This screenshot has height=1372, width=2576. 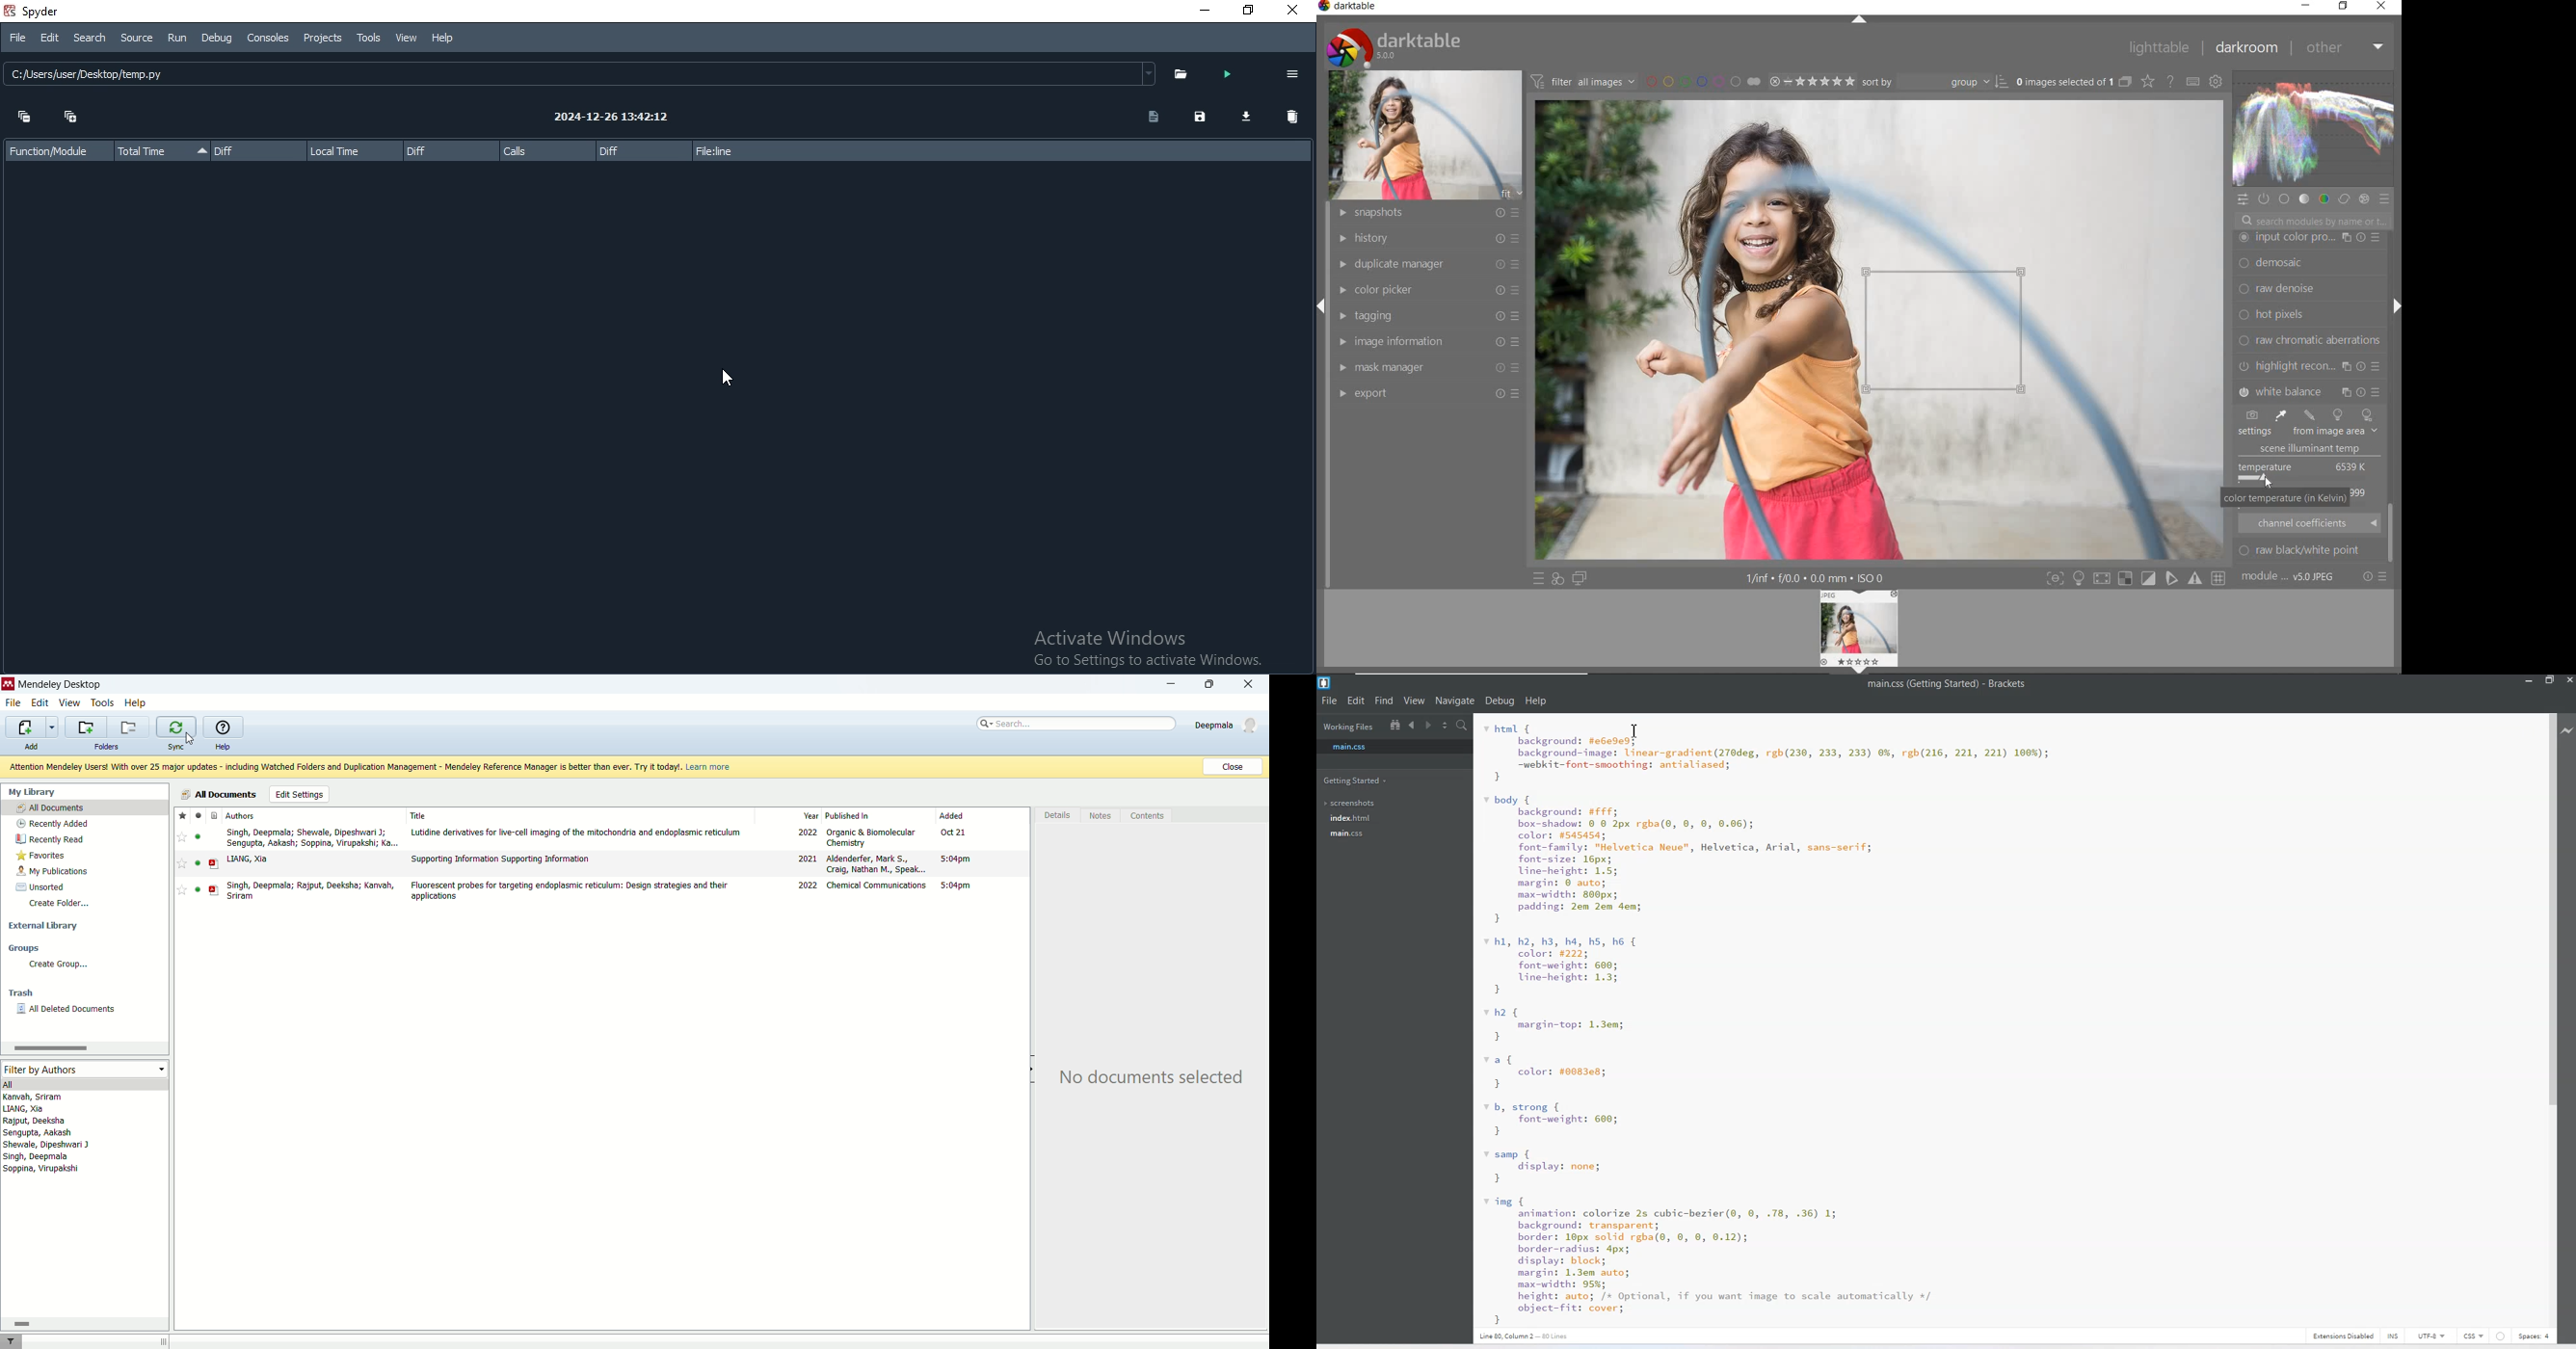 I want to click on LIANG, Xia, so click(x=251, y=862).